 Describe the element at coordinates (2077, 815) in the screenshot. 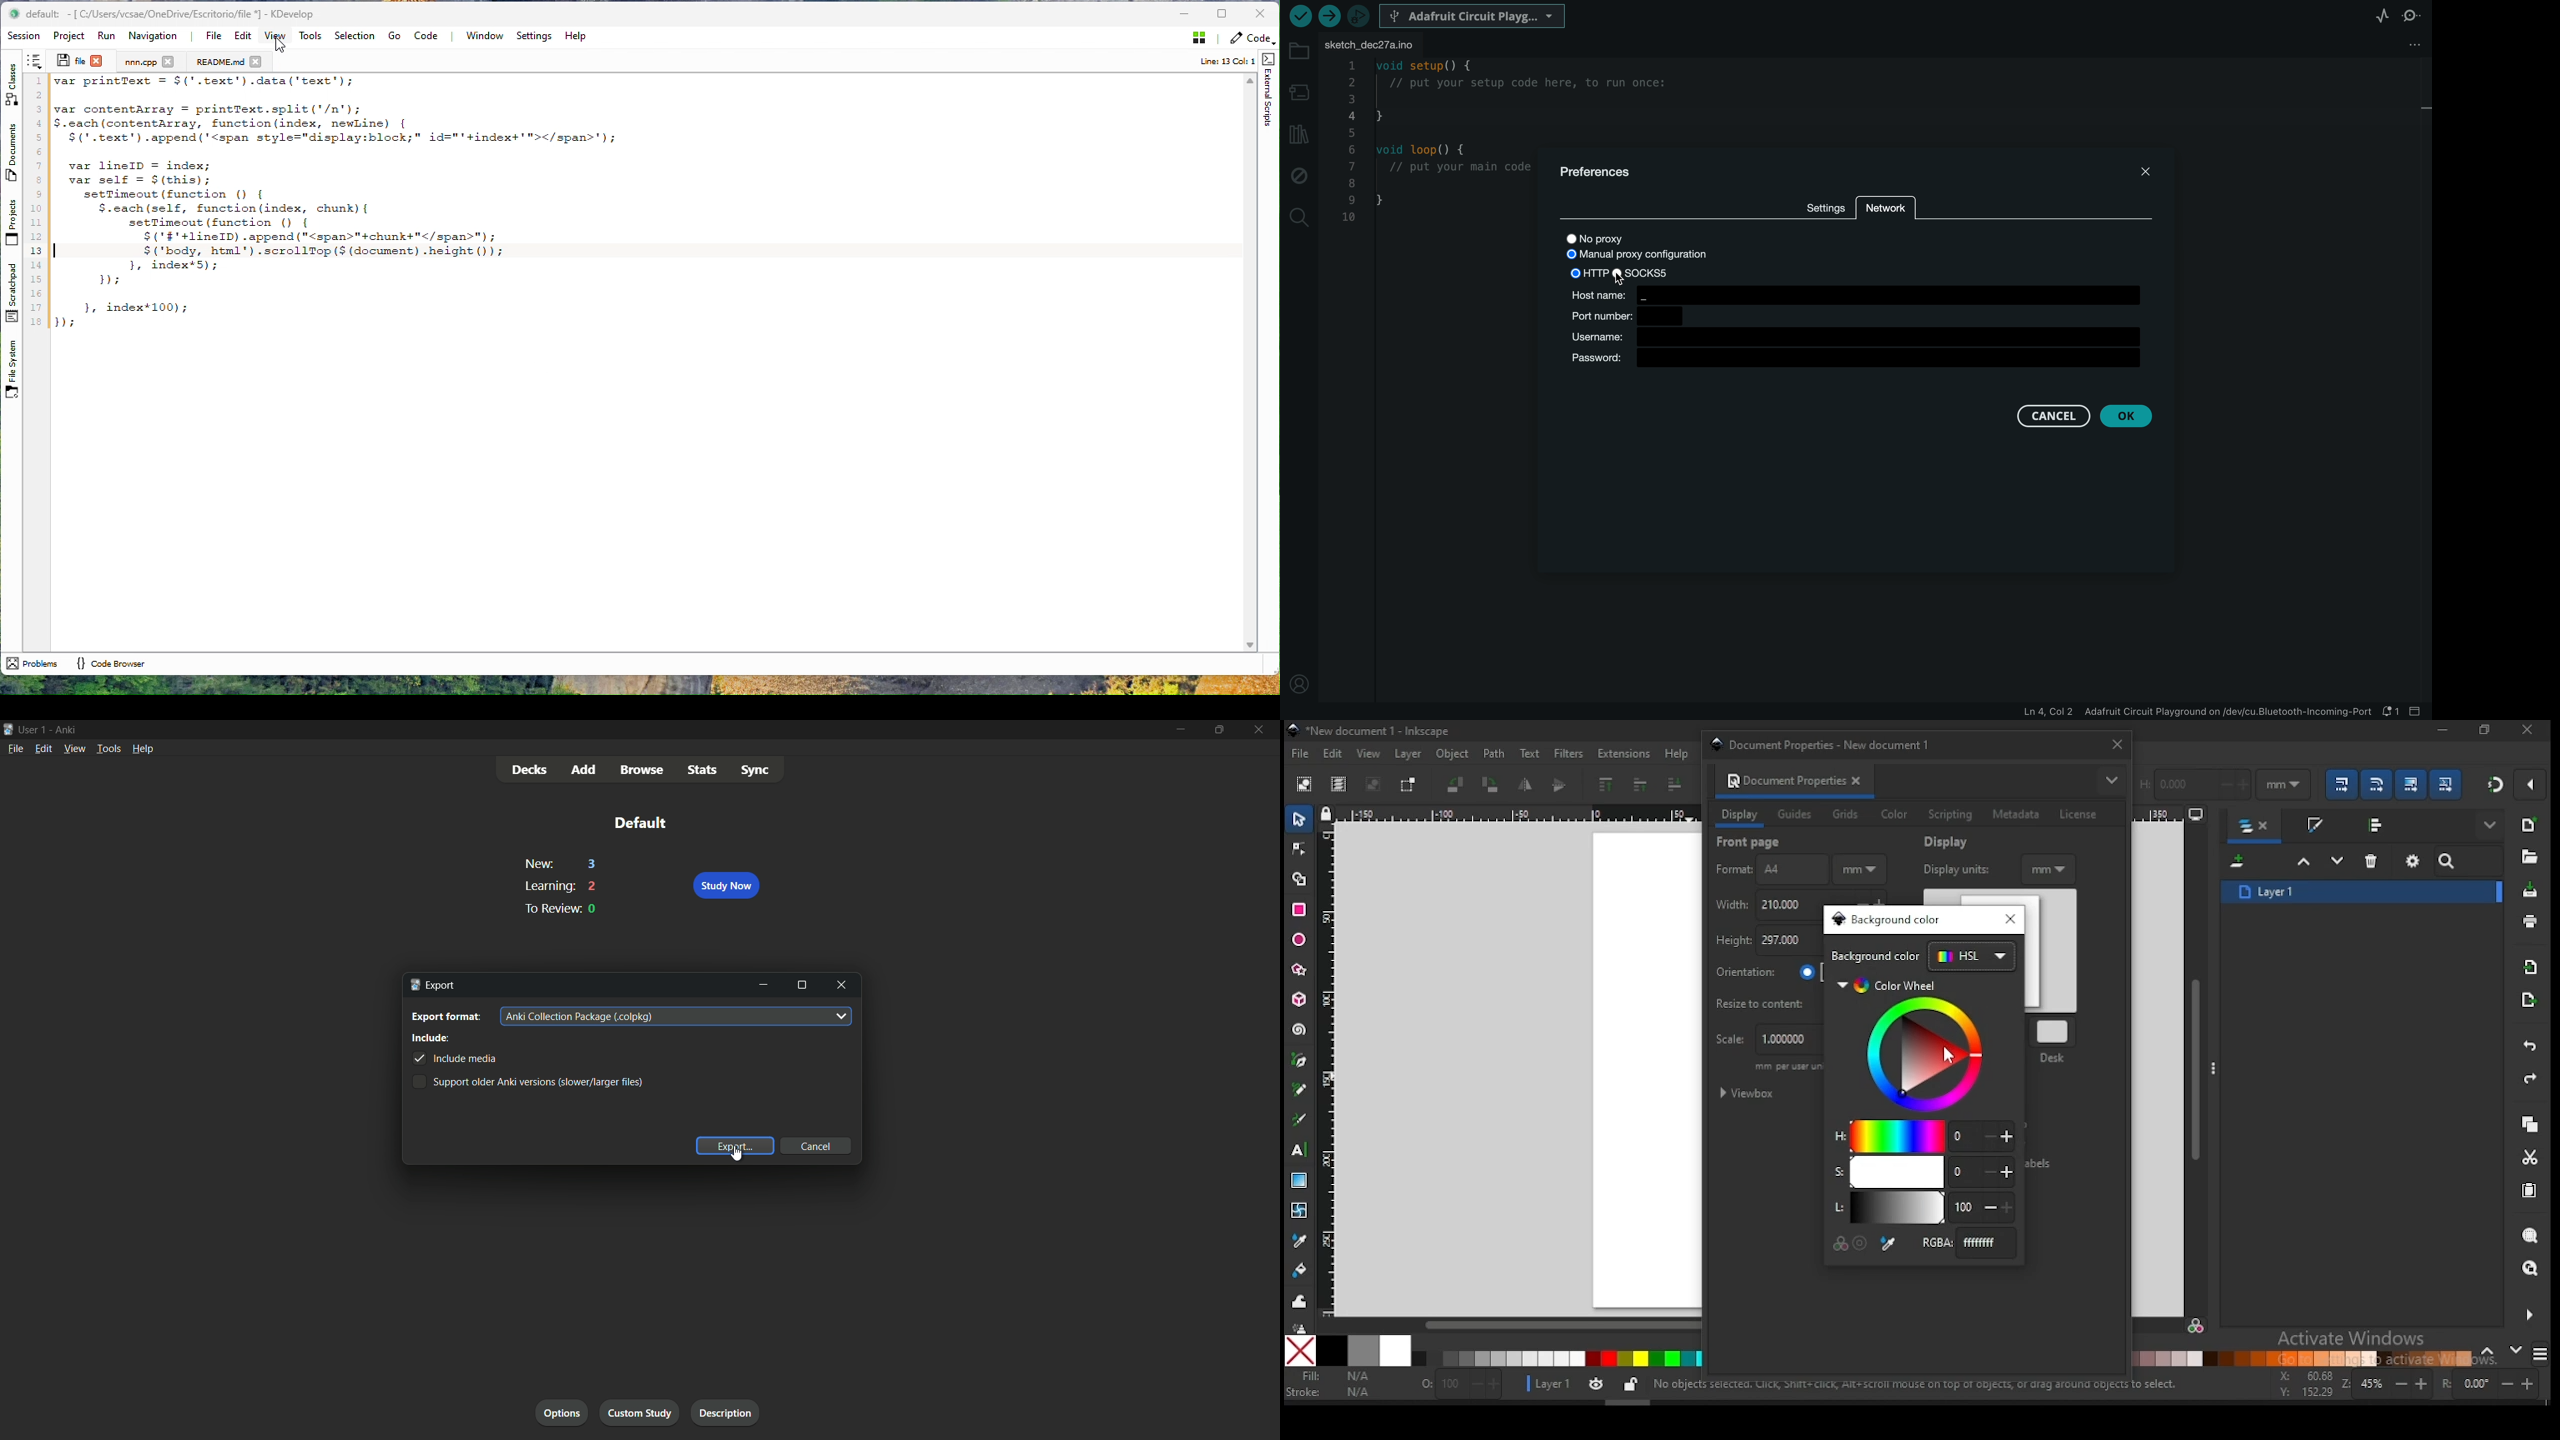

I see `license` at that location.